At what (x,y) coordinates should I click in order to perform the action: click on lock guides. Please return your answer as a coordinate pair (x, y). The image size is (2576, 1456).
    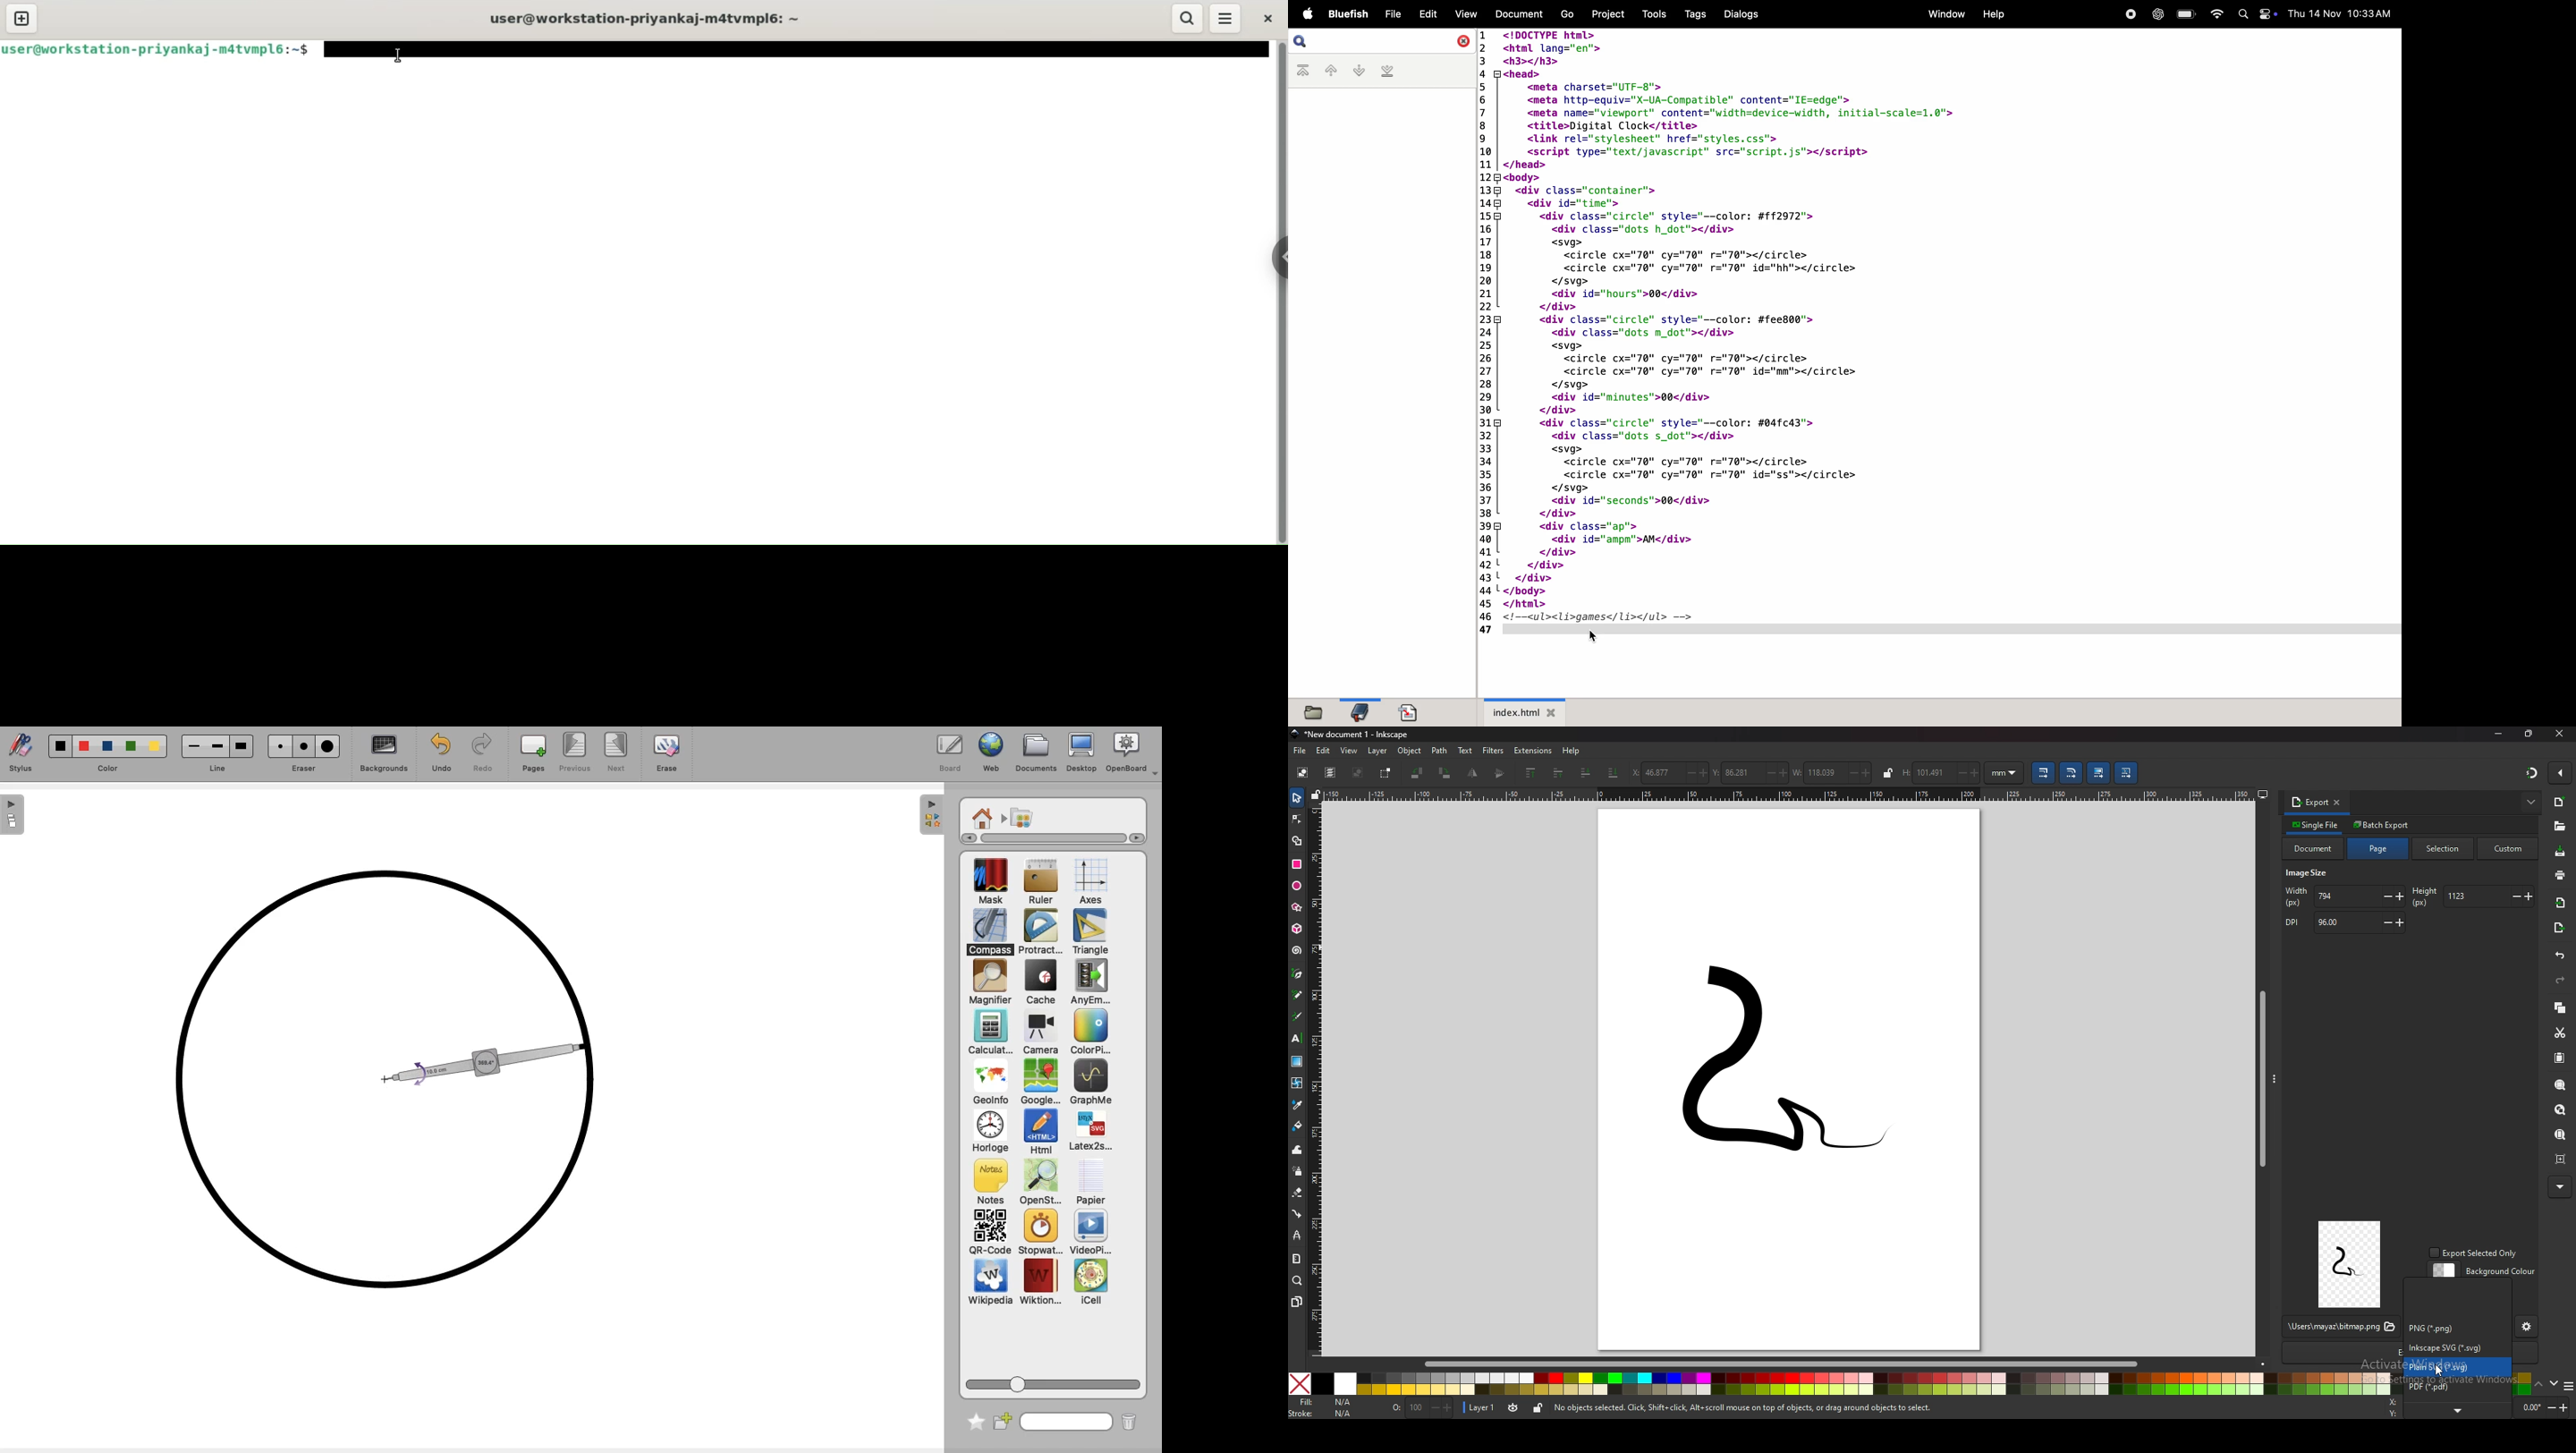
    Looking at the image, I should click on (1317, 794).